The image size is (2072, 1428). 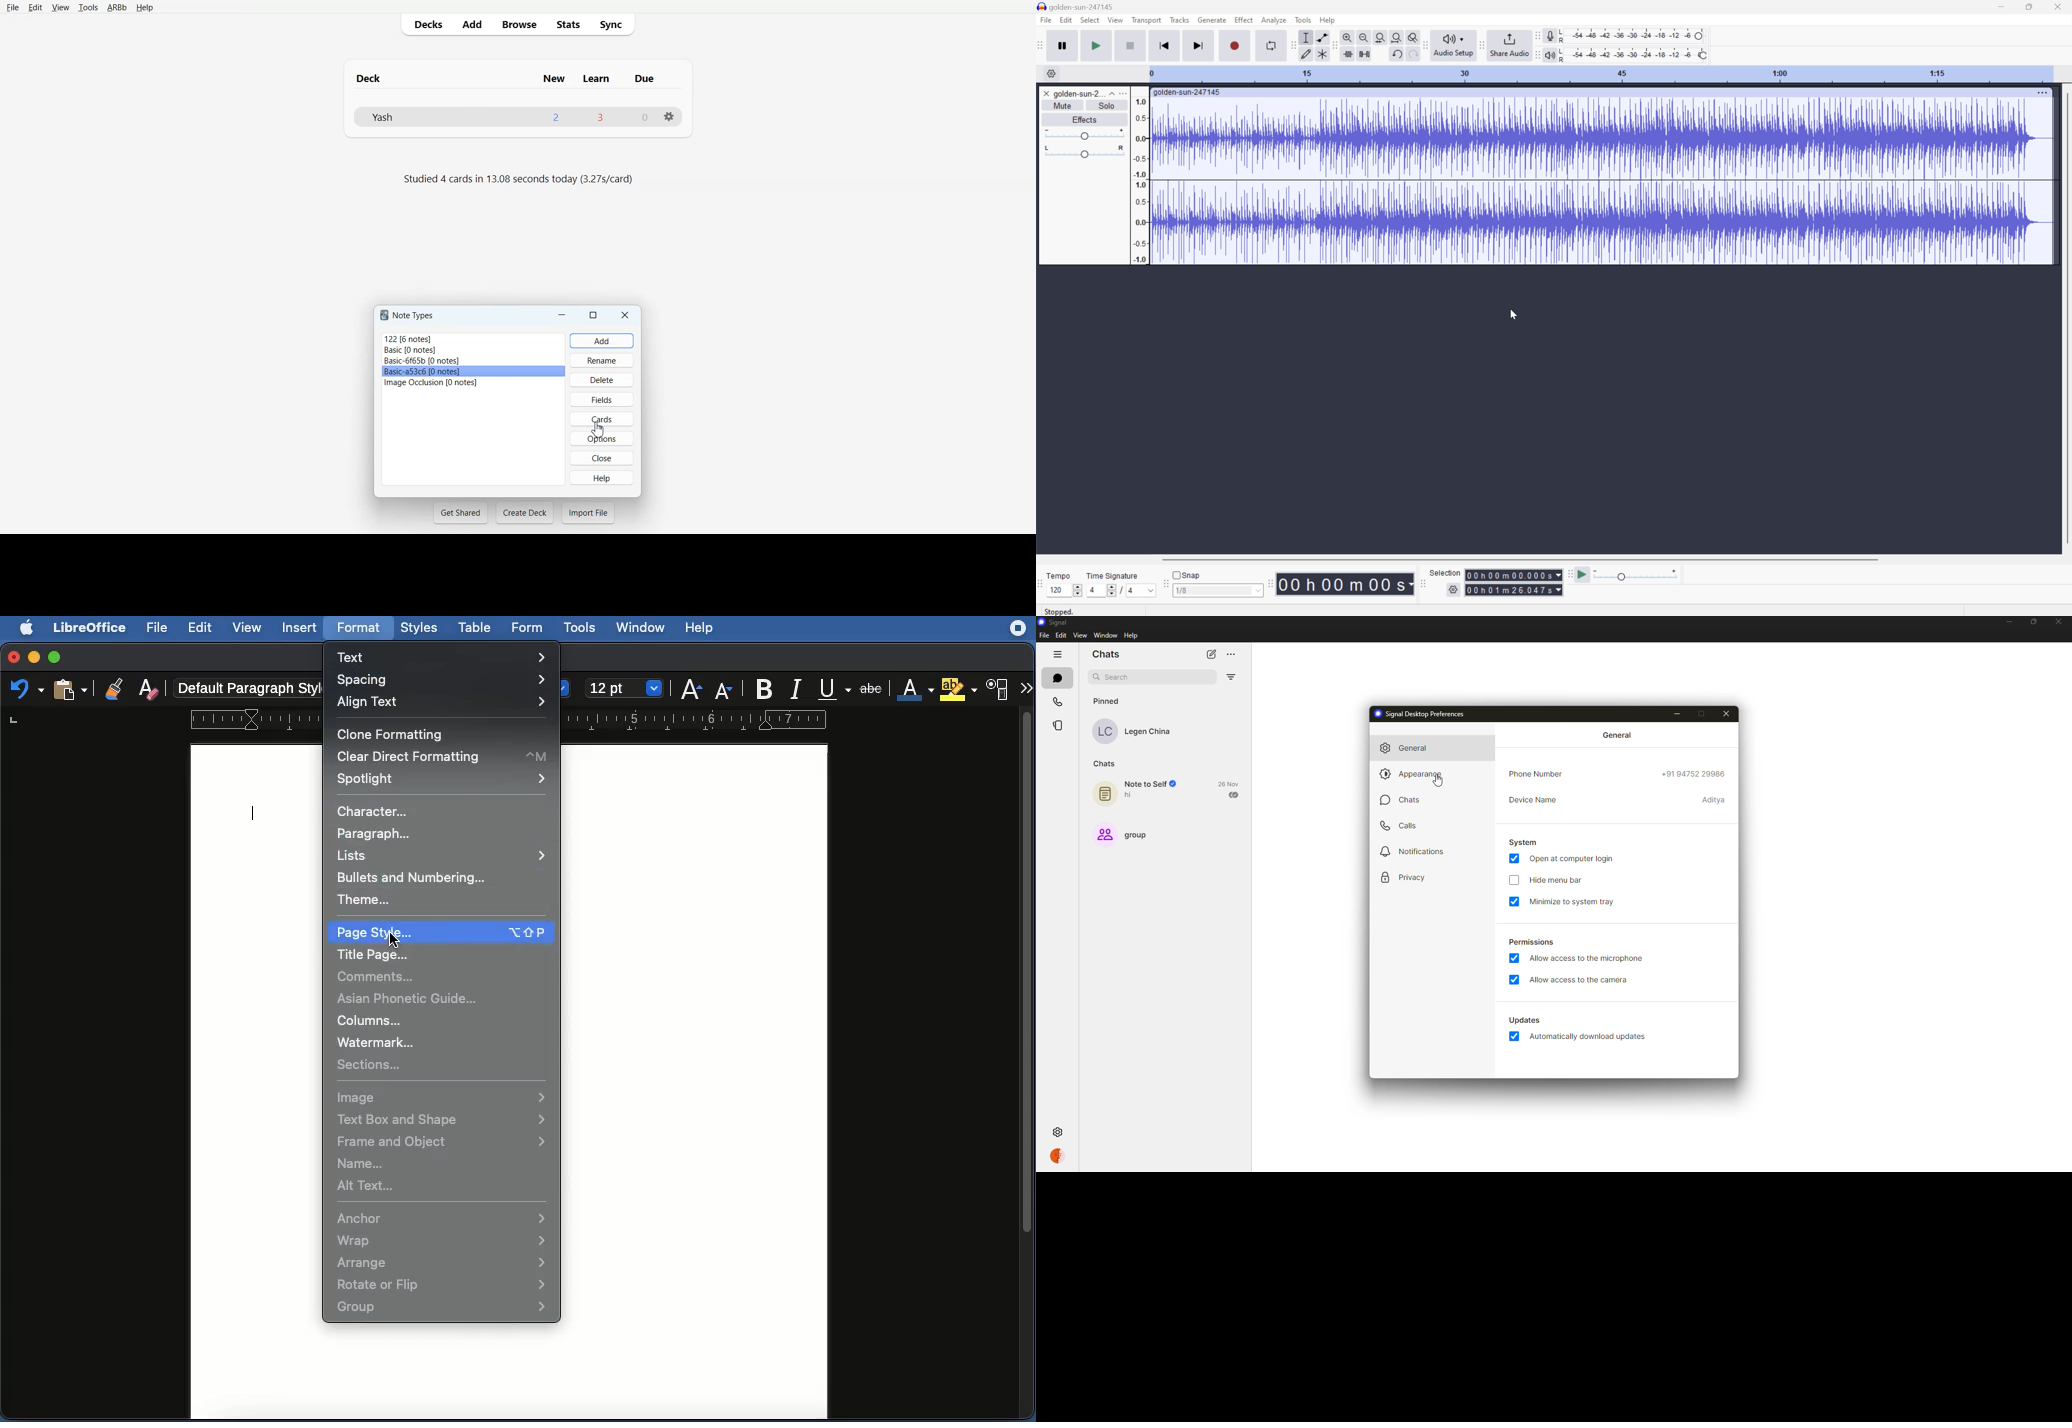 What do you see at coordinates (443, 1307) in the screenshot?
I see `Group` at bounding box center [443, 1307].